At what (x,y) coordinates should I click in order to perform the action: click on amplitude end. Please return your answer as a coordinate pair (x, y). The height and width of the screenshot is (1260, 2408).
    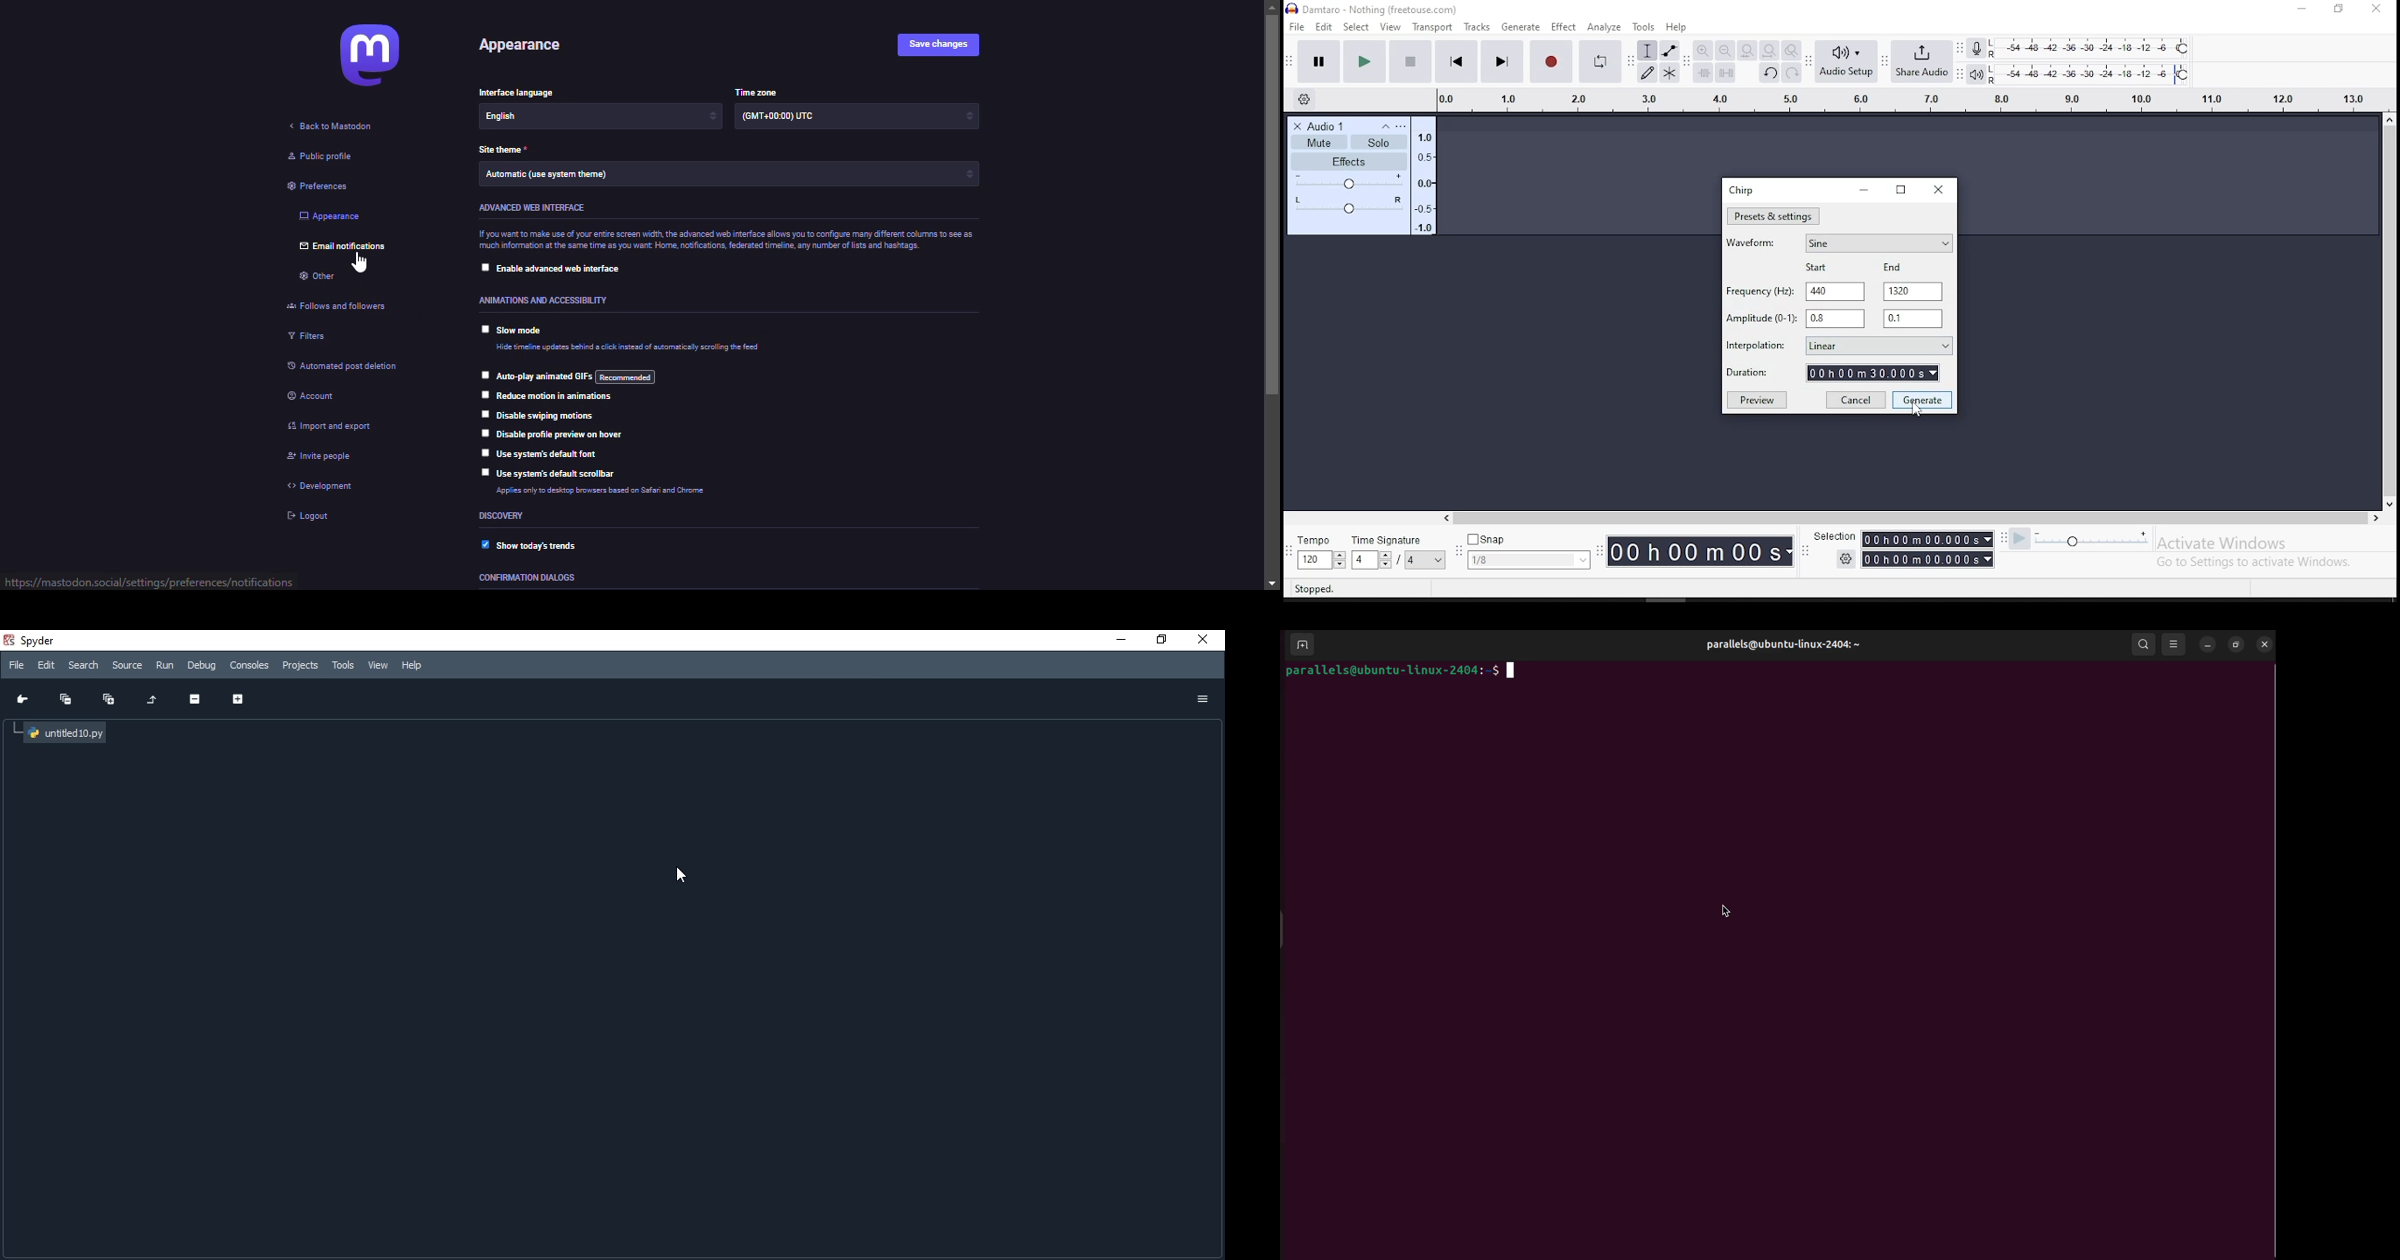
    Looking at the image, I should click on (1913, 318).